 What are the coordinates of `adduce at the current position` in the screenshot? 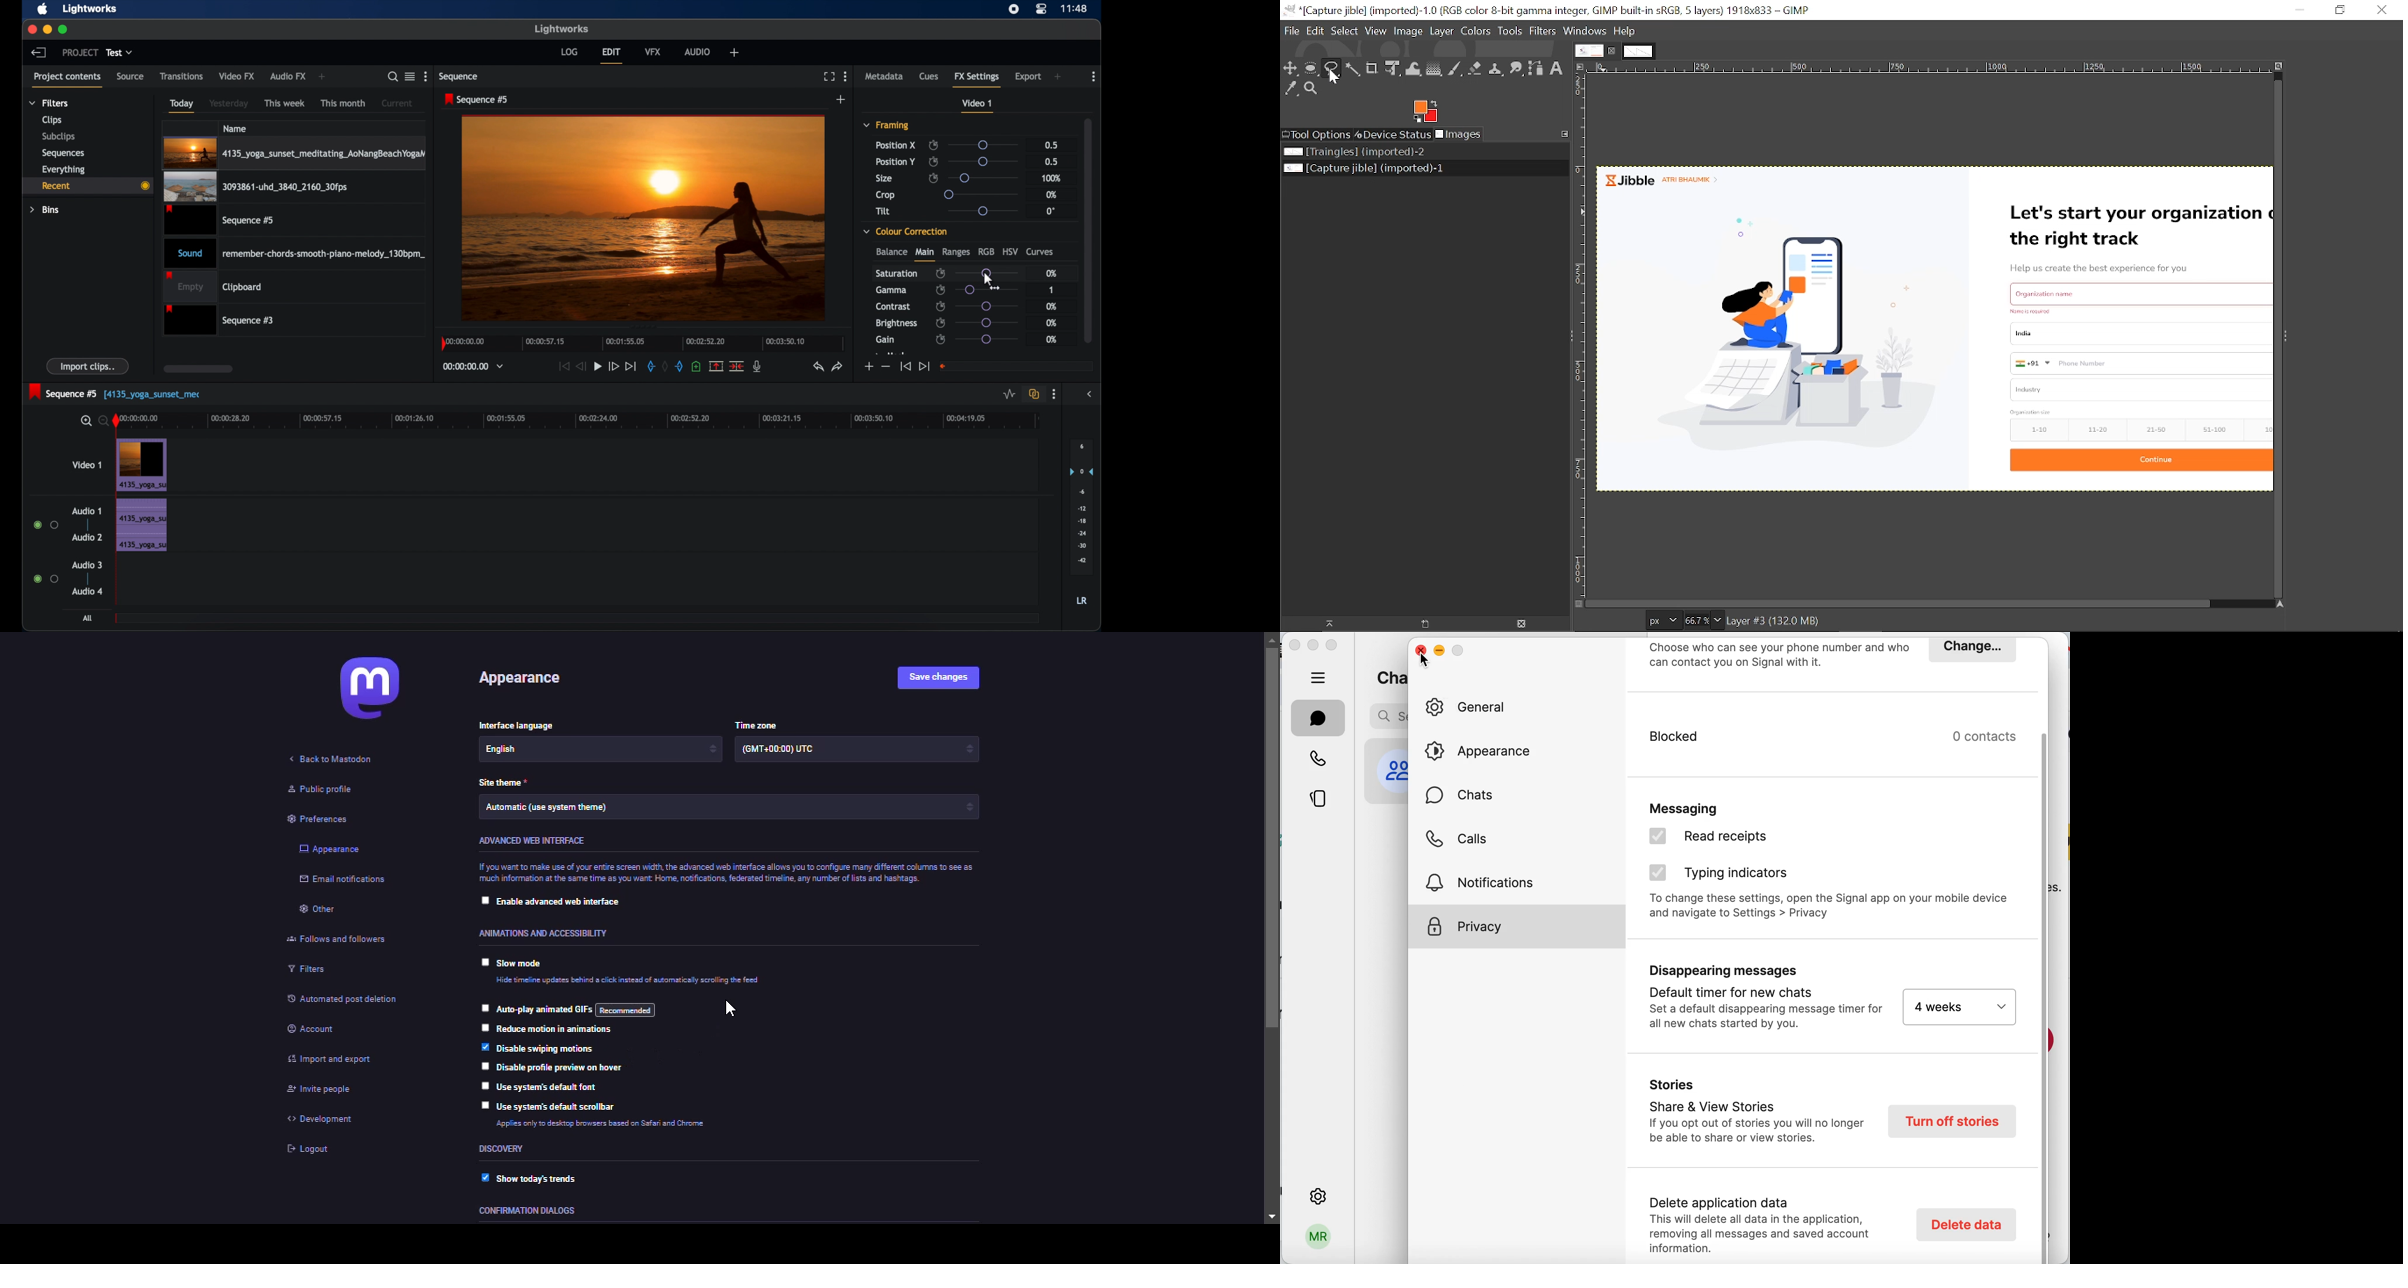 It's located at (696, 366).